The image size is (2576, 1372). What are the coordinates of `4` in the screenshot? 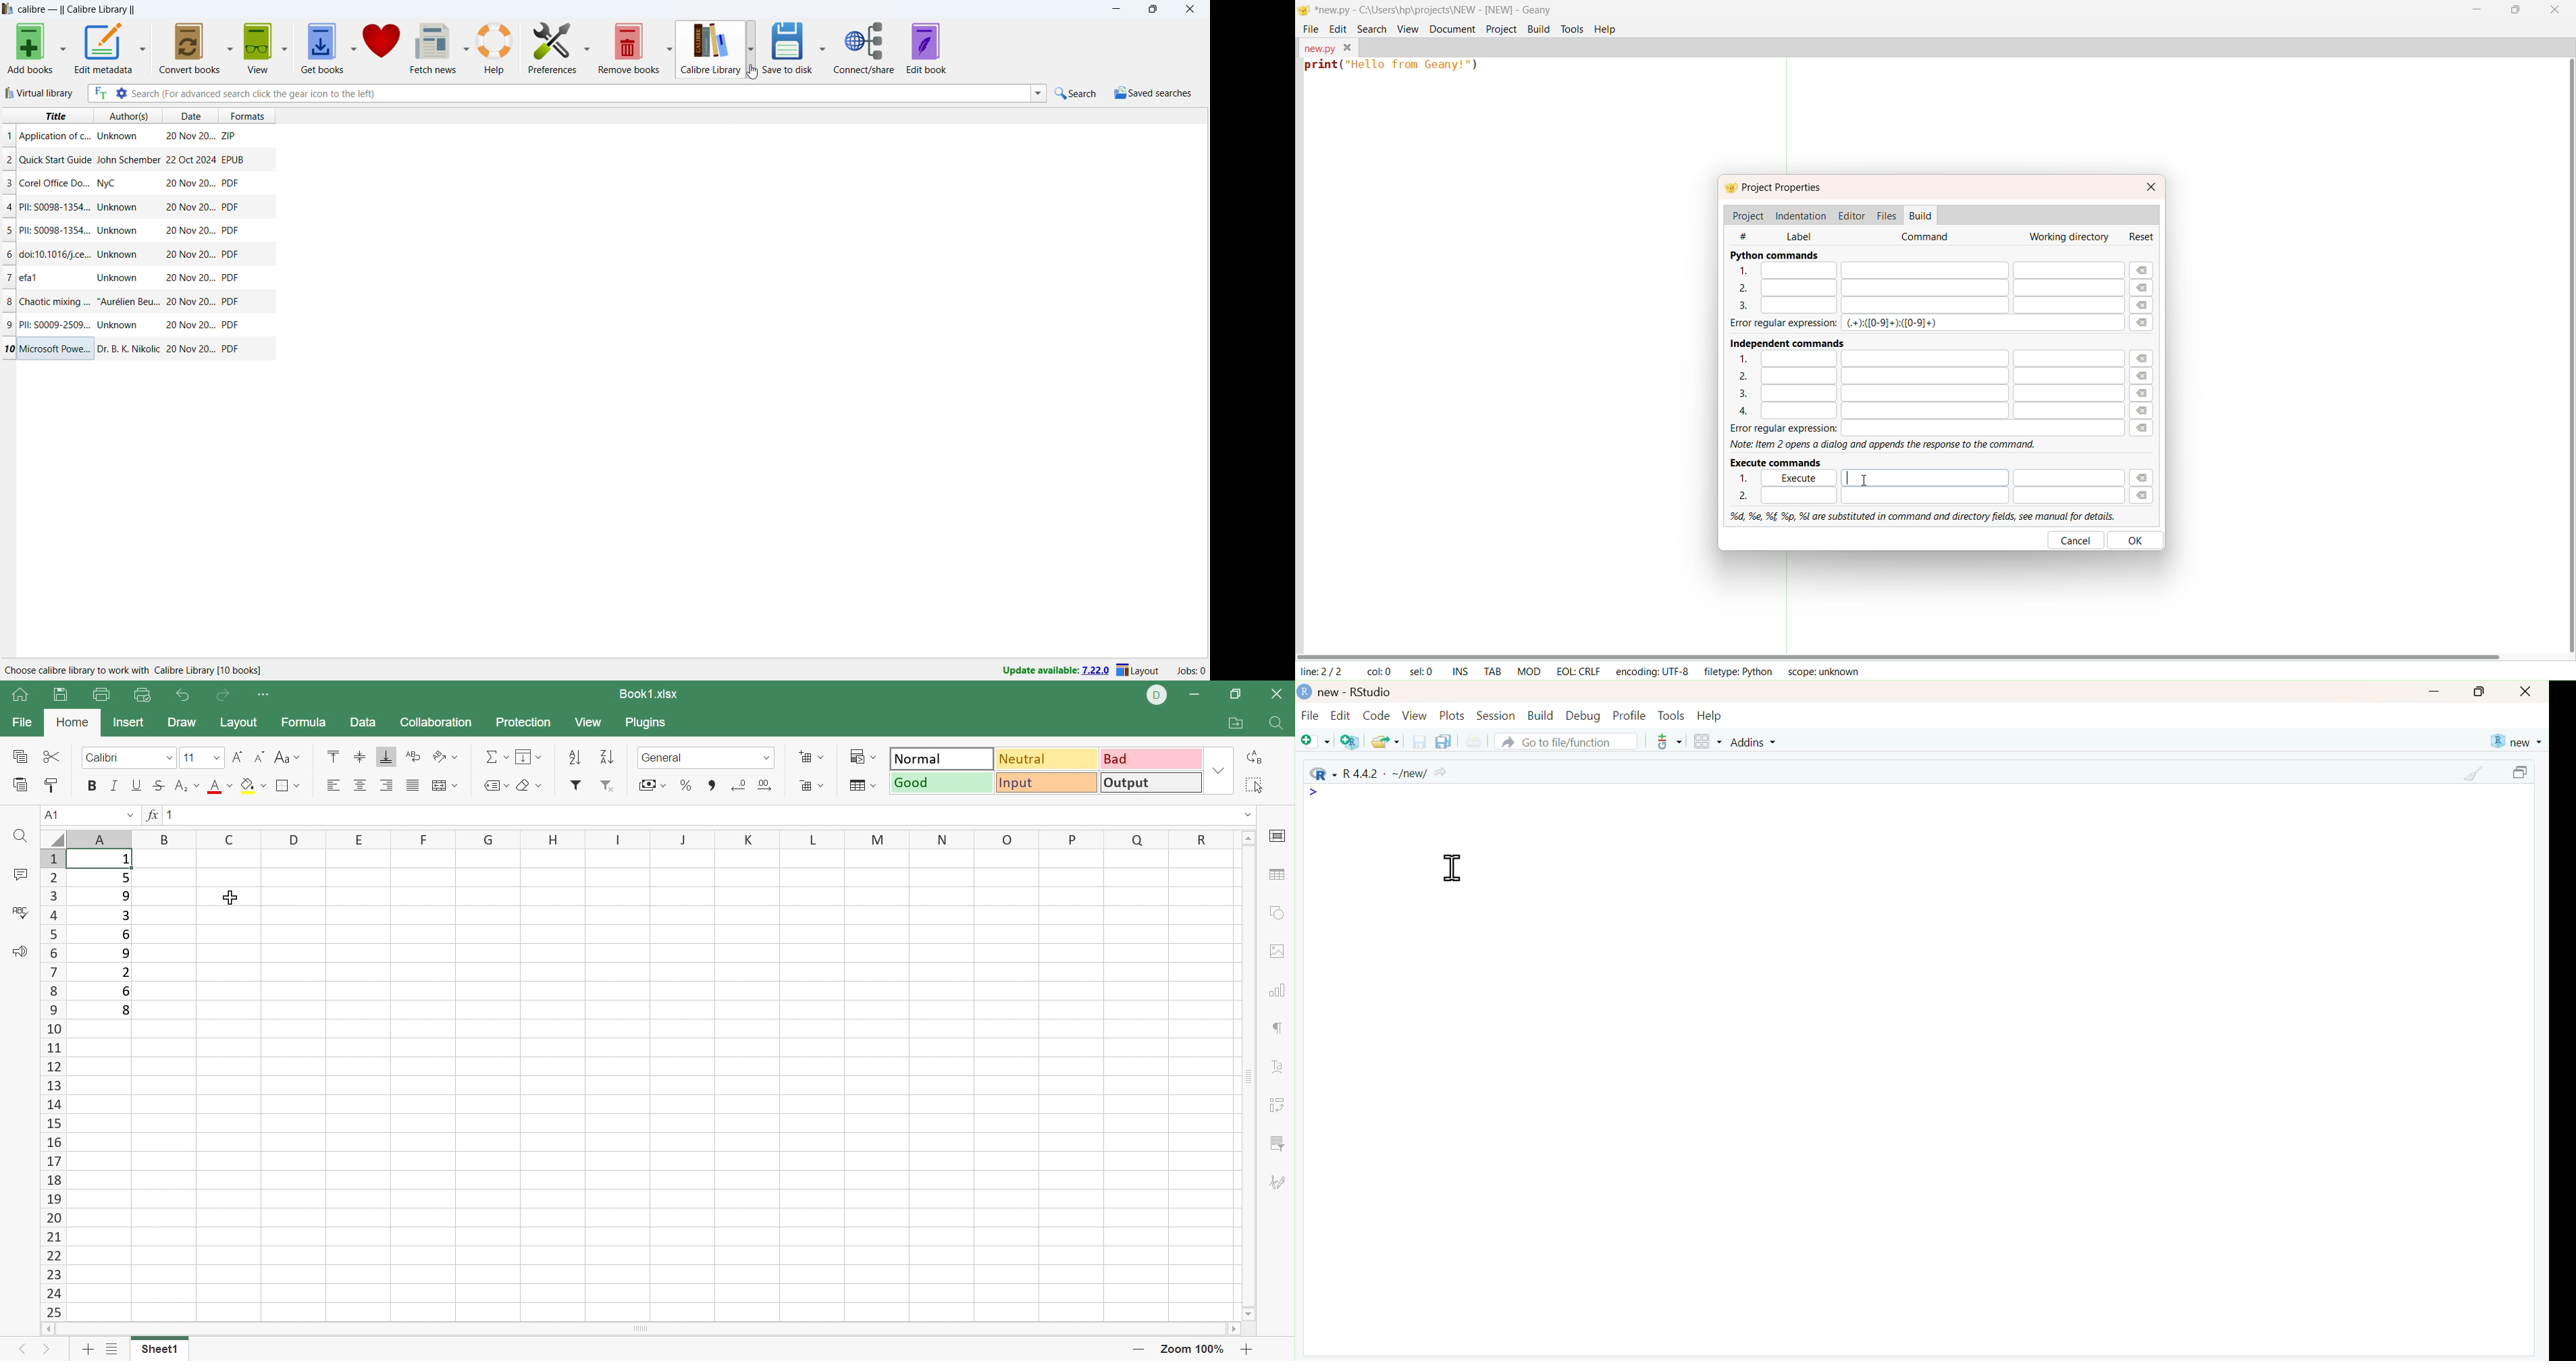 It's located at (10, 207).